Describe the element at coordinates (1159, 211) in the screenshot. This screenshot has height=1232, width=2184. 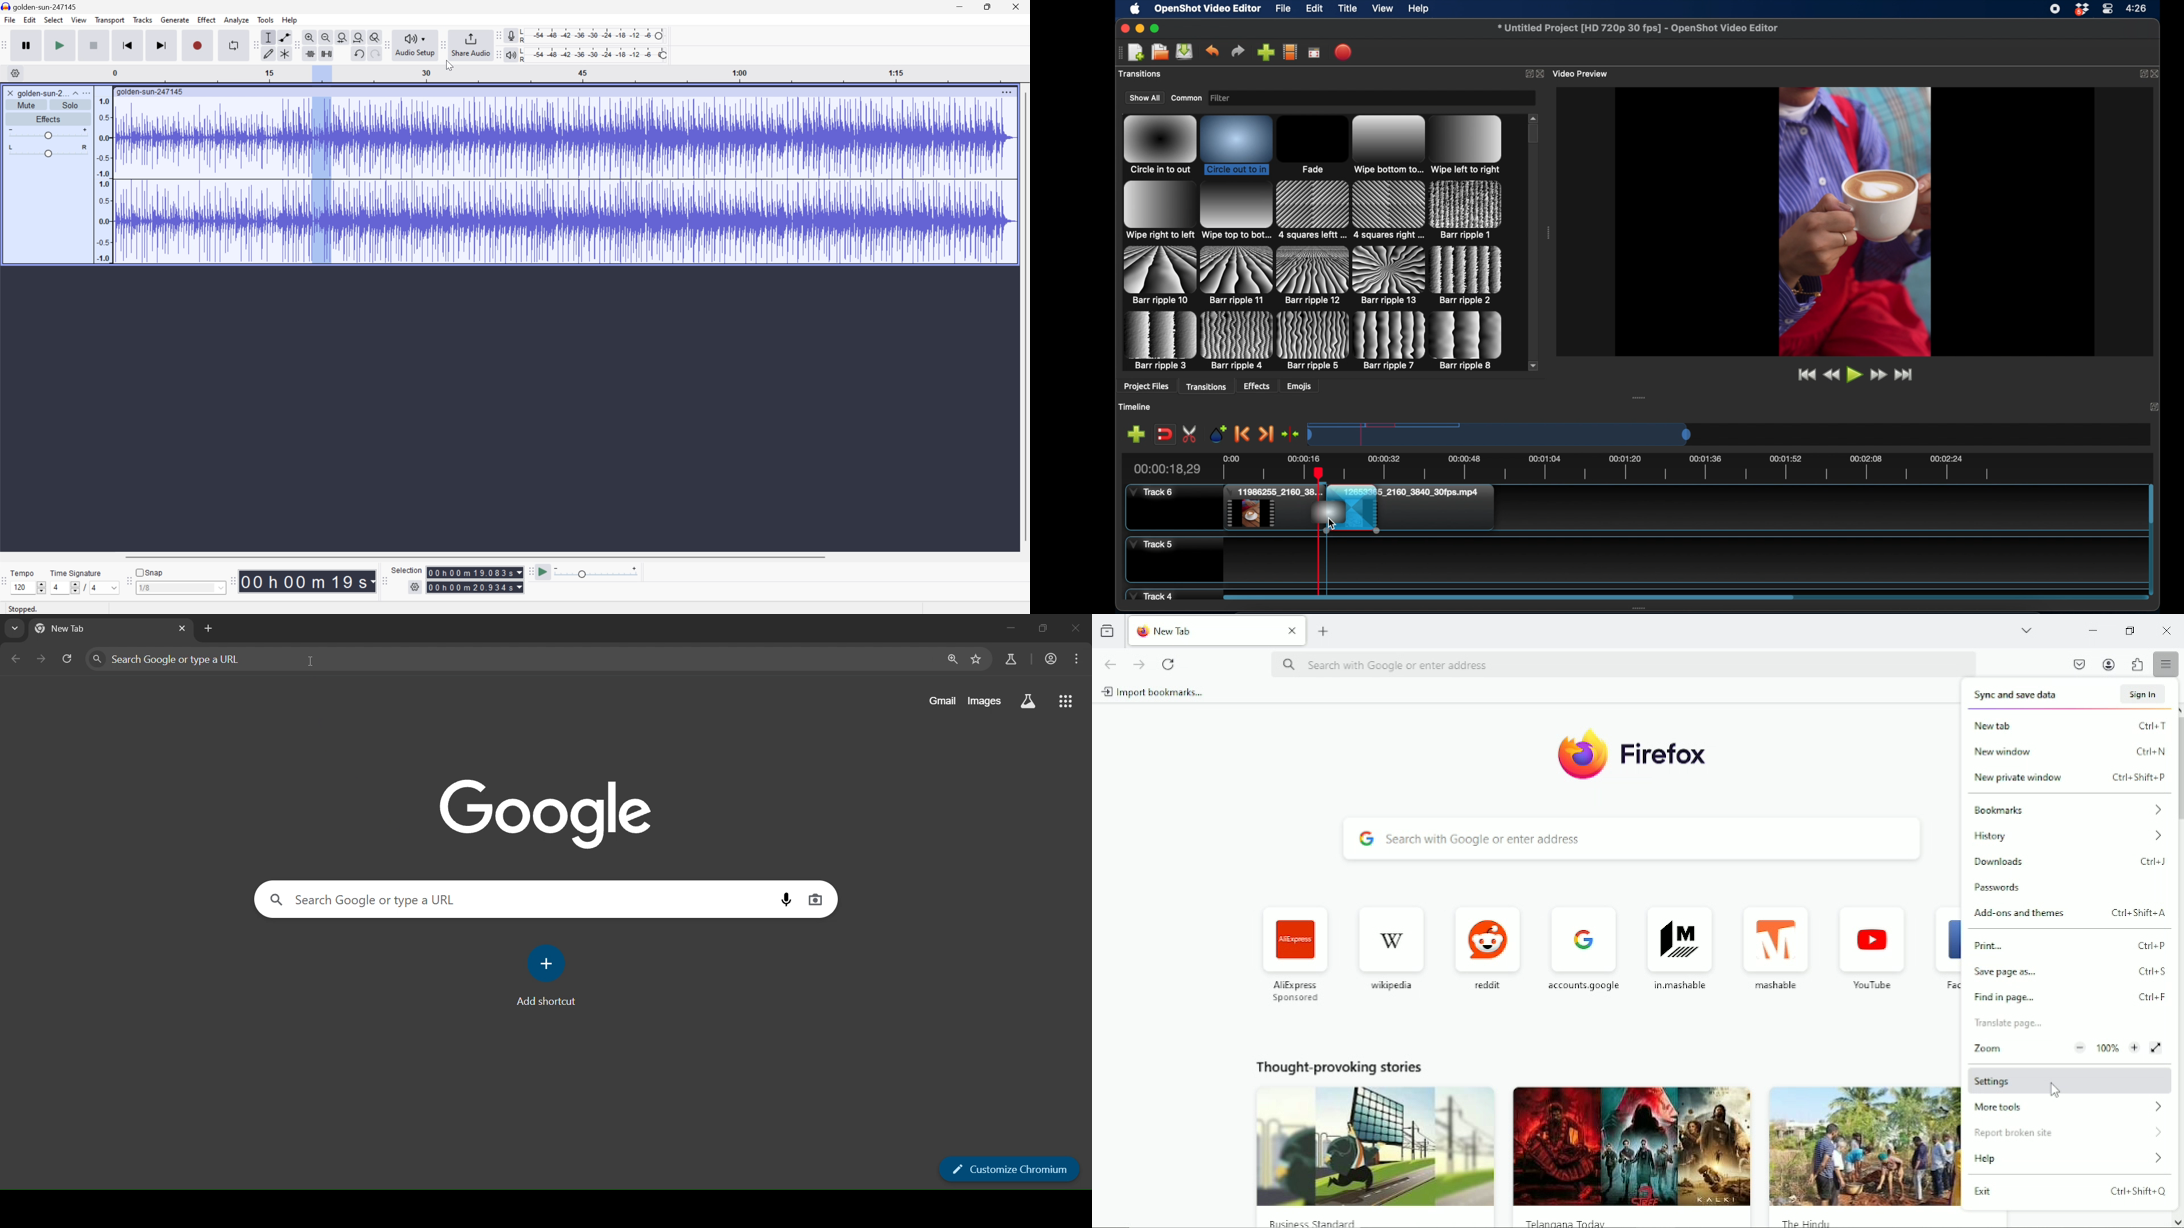
I see `transition` at that location.